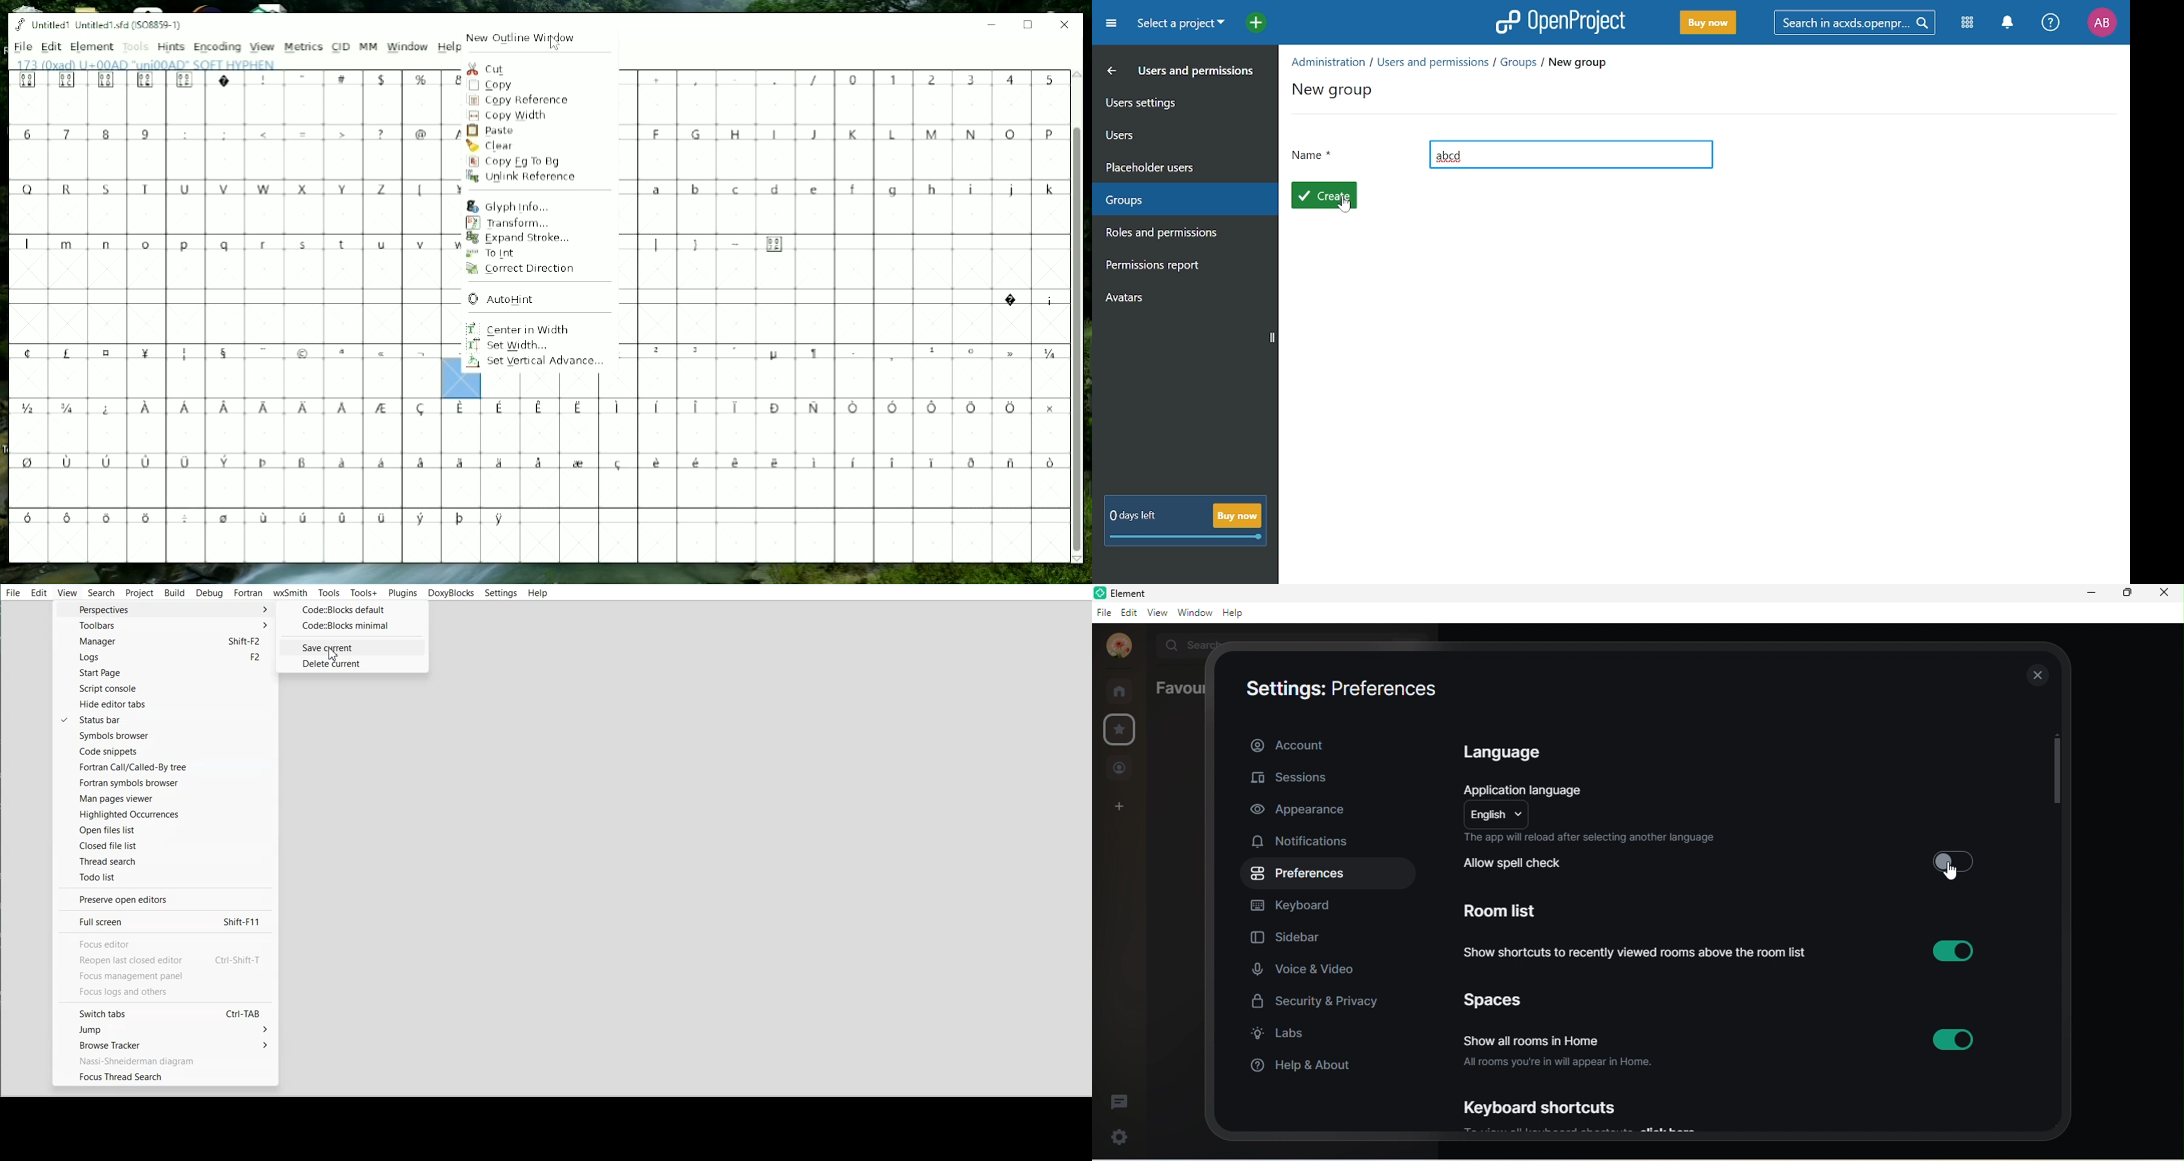 The width and height of the screenshot is (2184, 1176). Describe the element at coordinates (2166, 594) in the screenshot. I see `close` at that location.